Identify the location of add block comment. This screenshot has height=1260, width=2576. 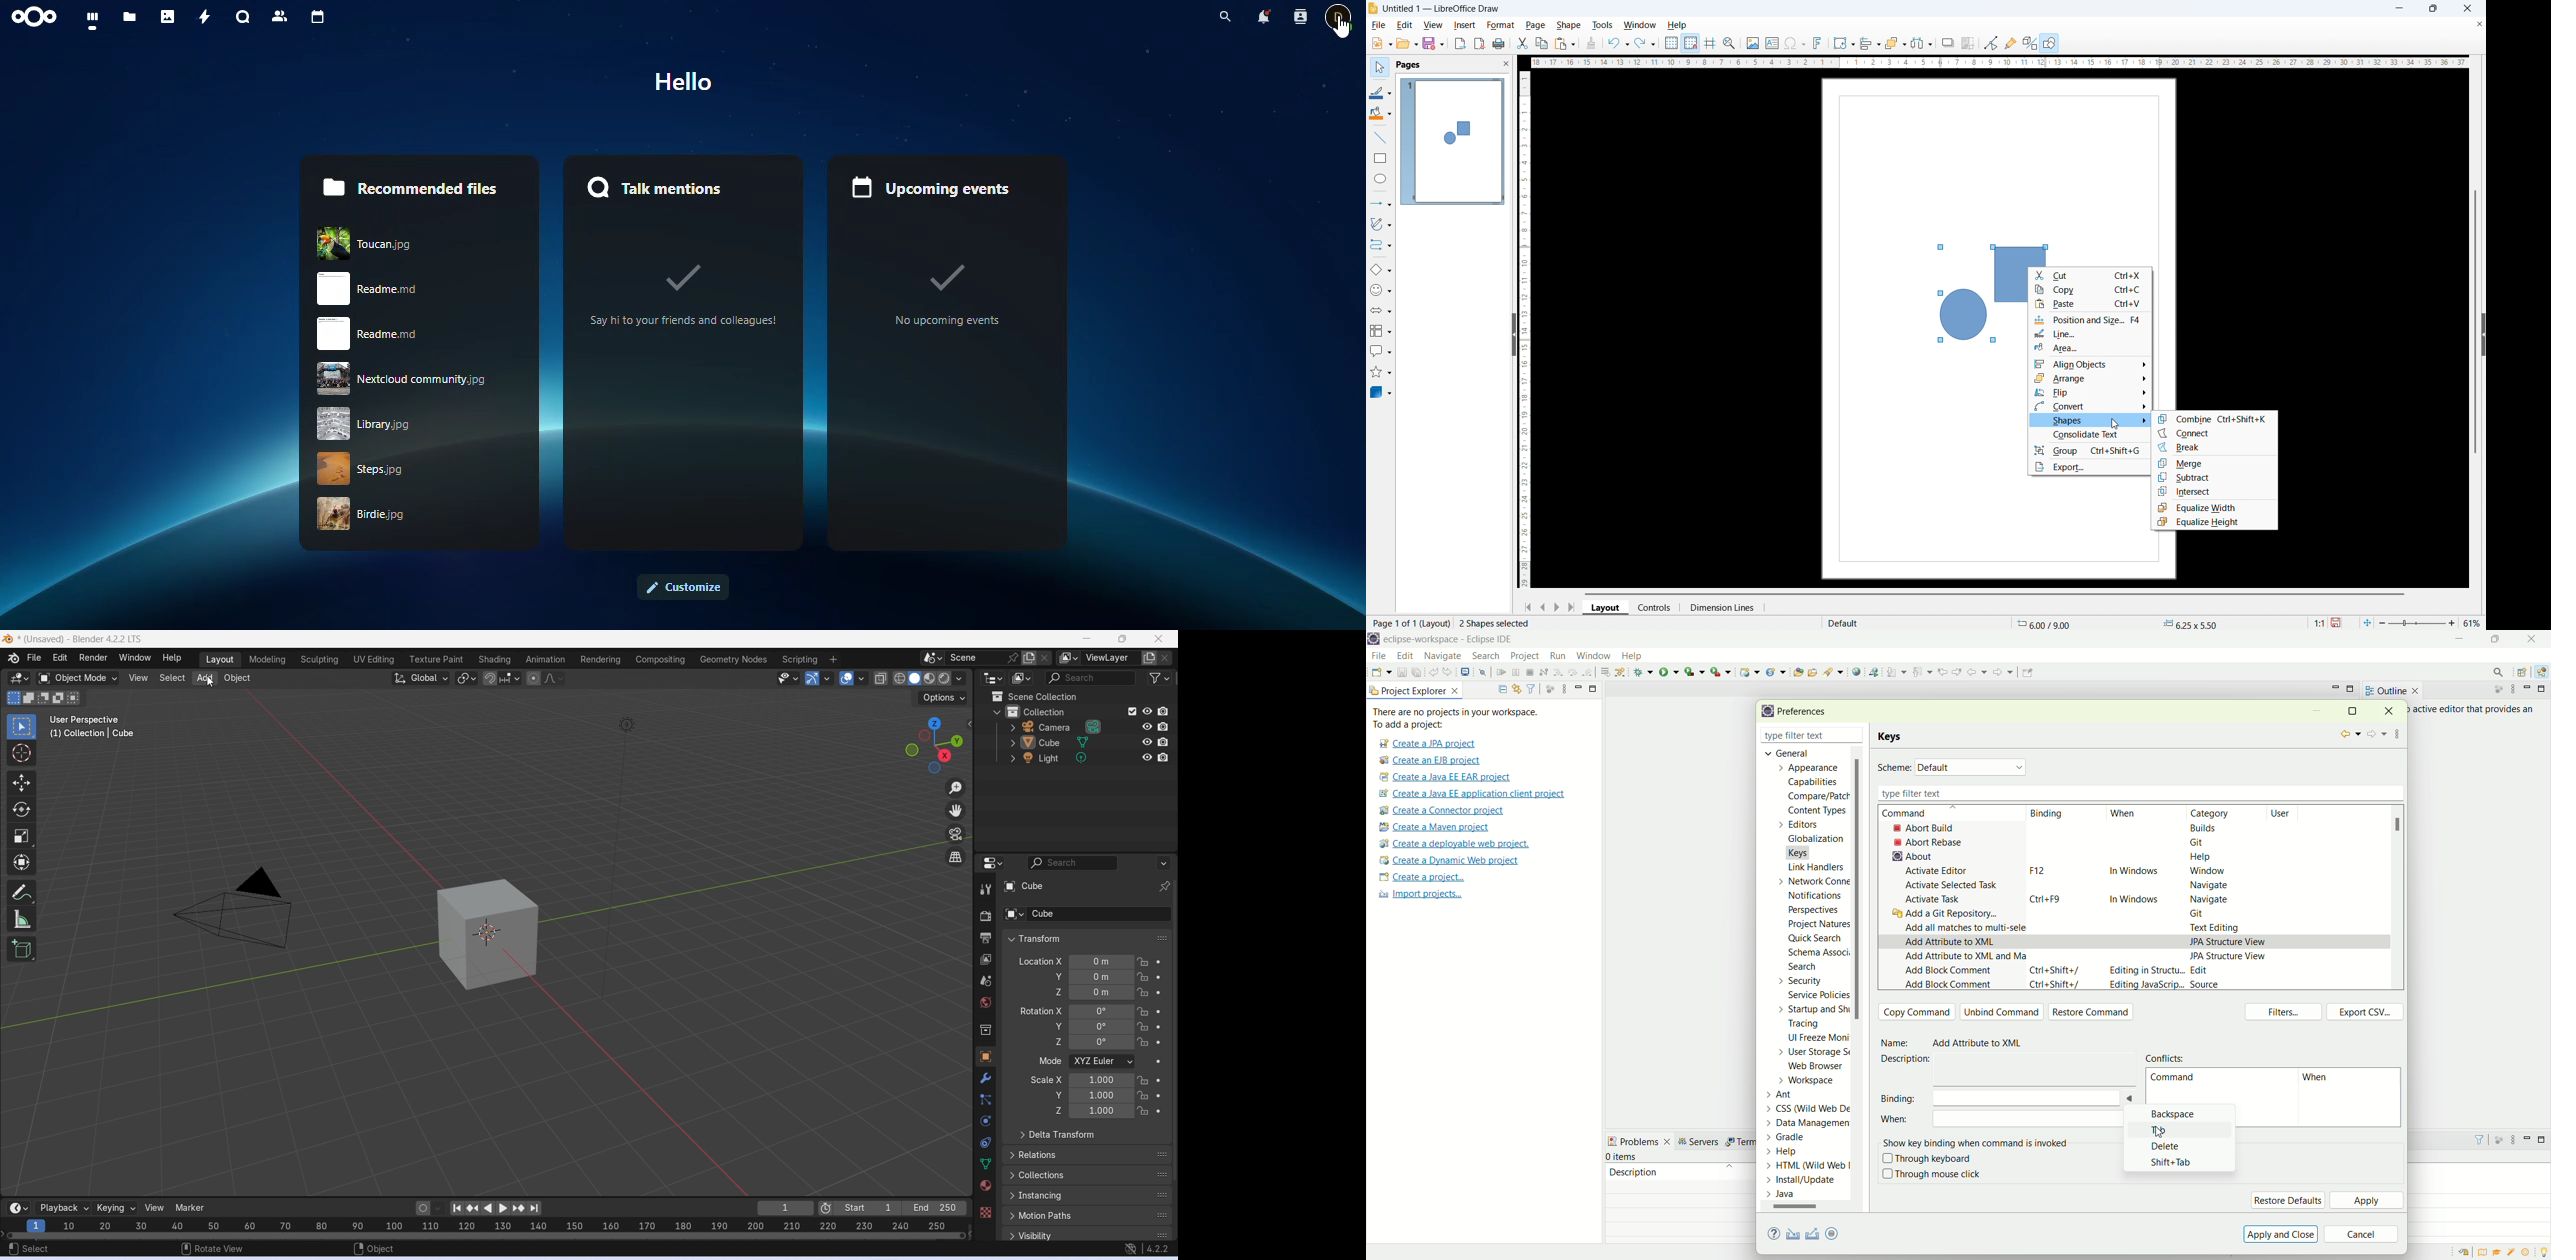
(1948, 972).